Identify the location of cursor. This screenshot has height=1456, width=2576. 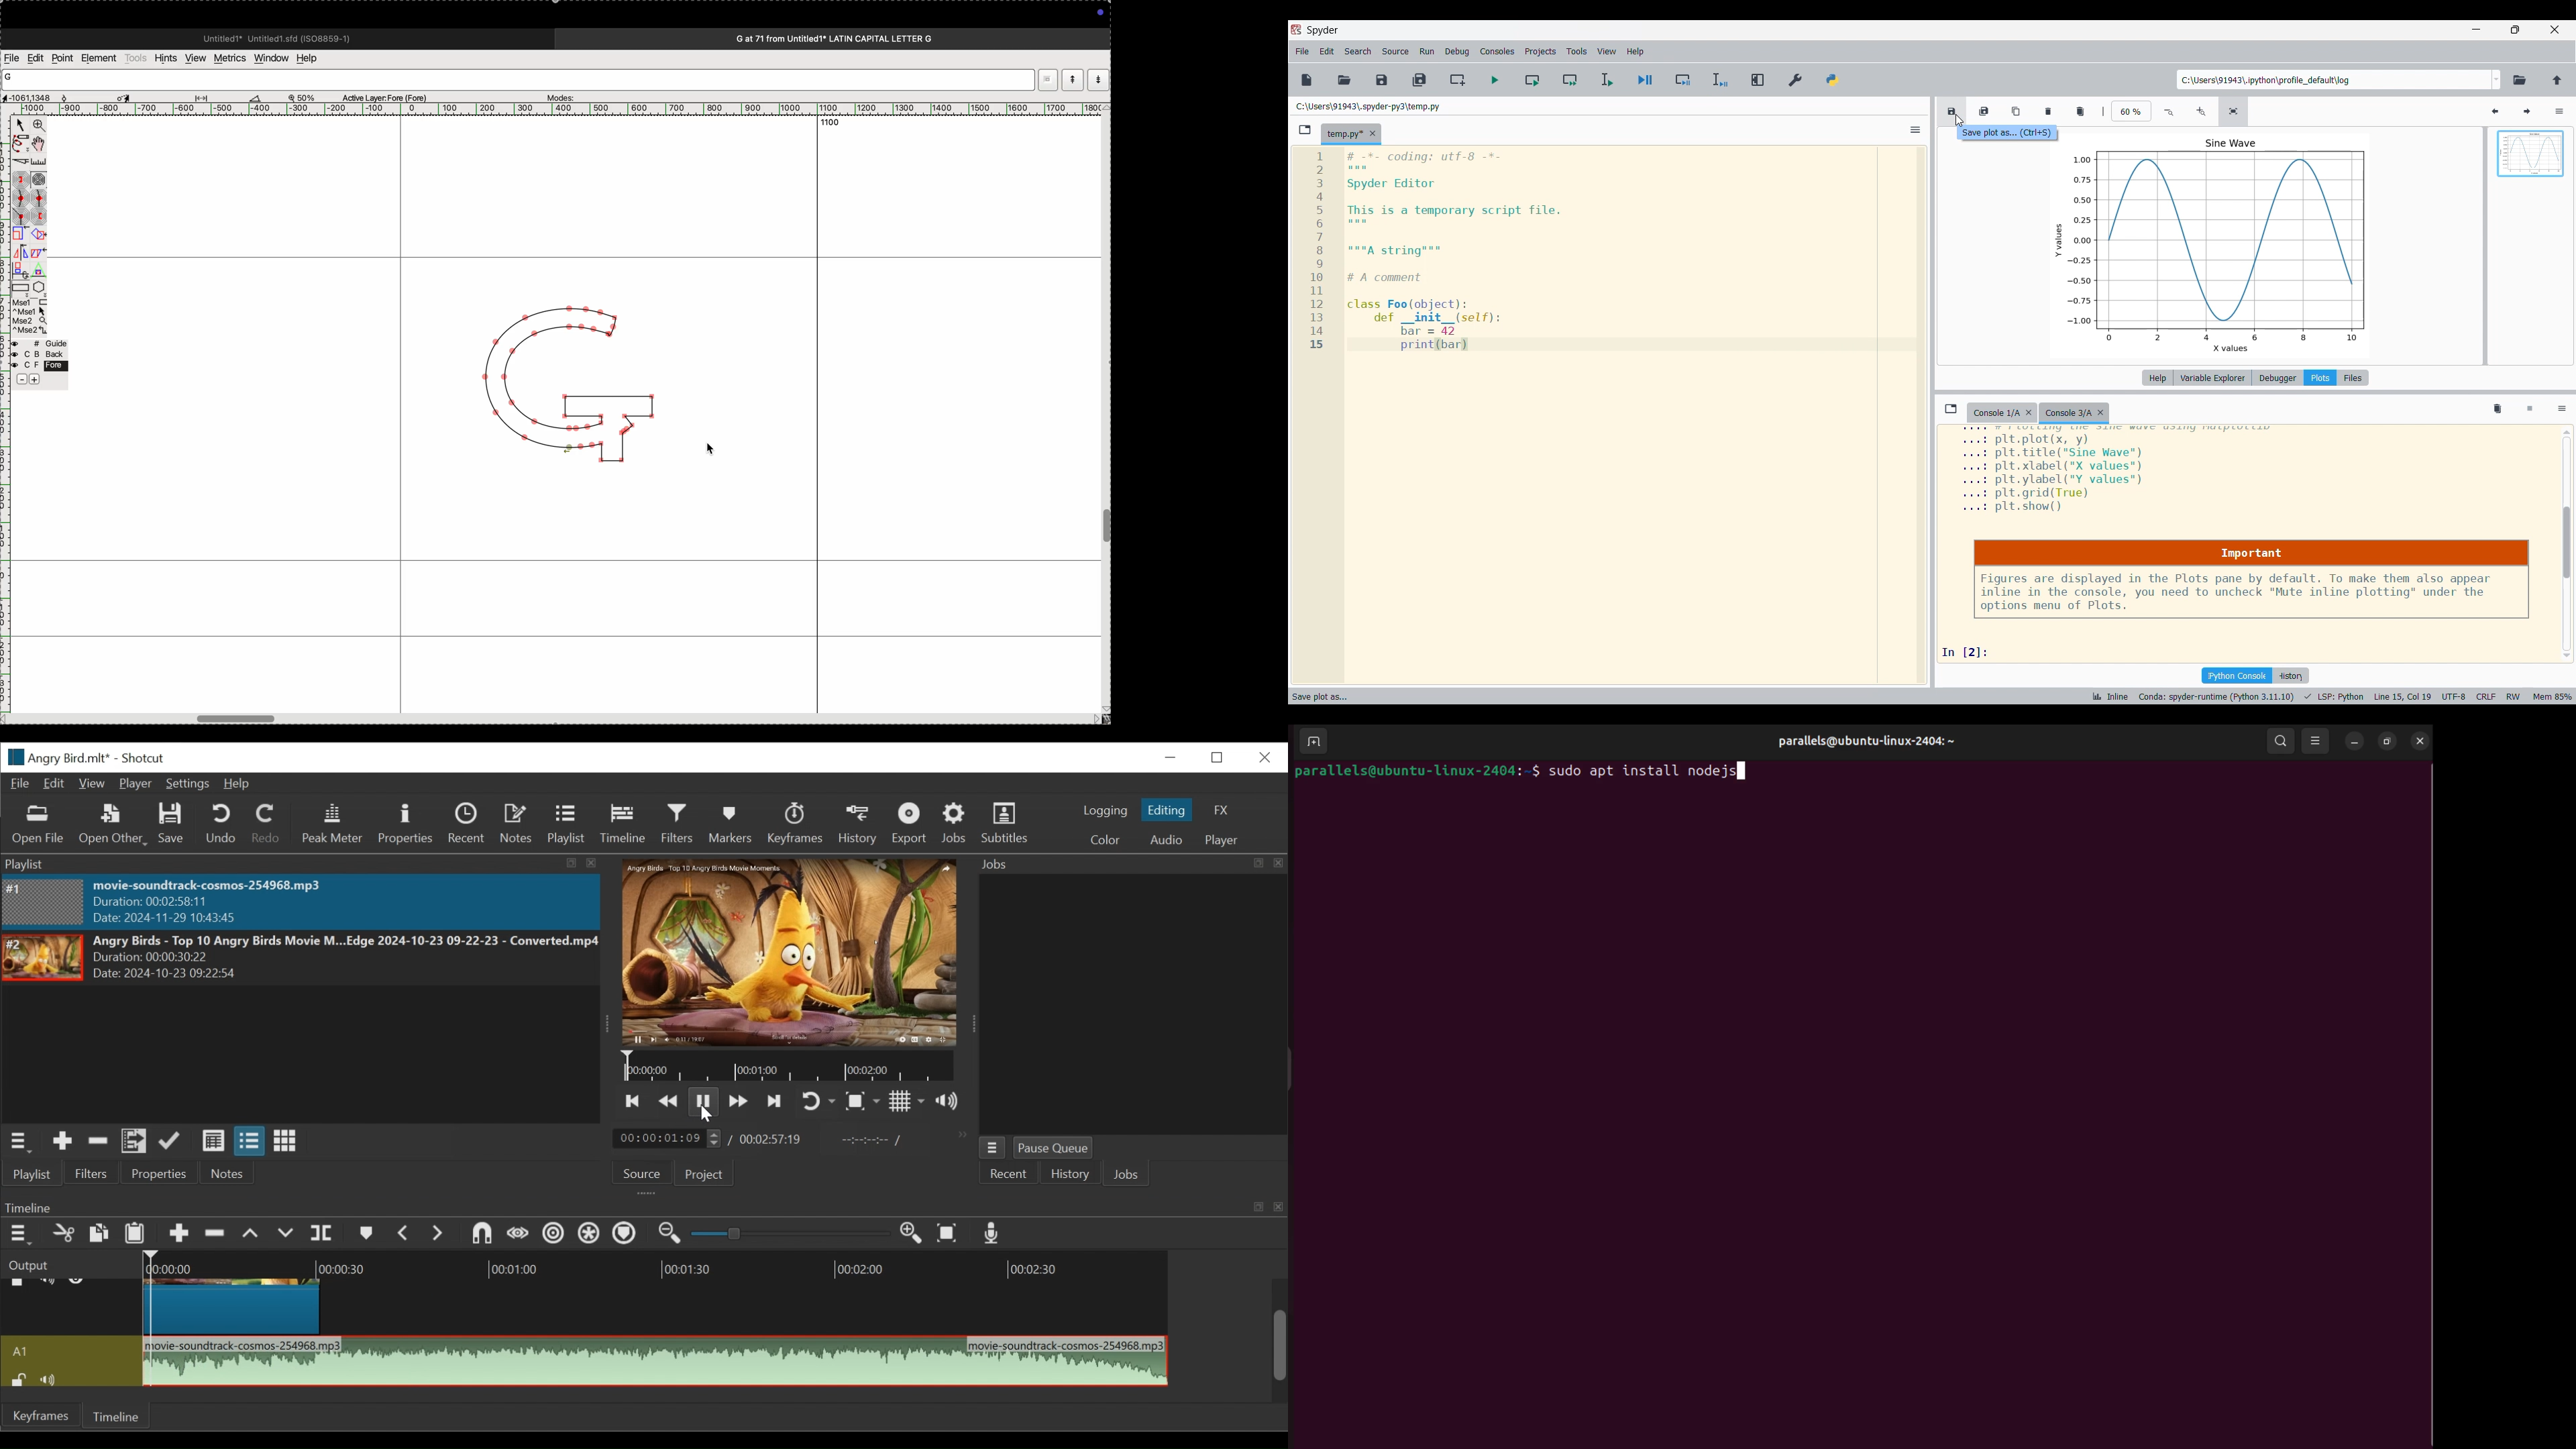
(718, 450).